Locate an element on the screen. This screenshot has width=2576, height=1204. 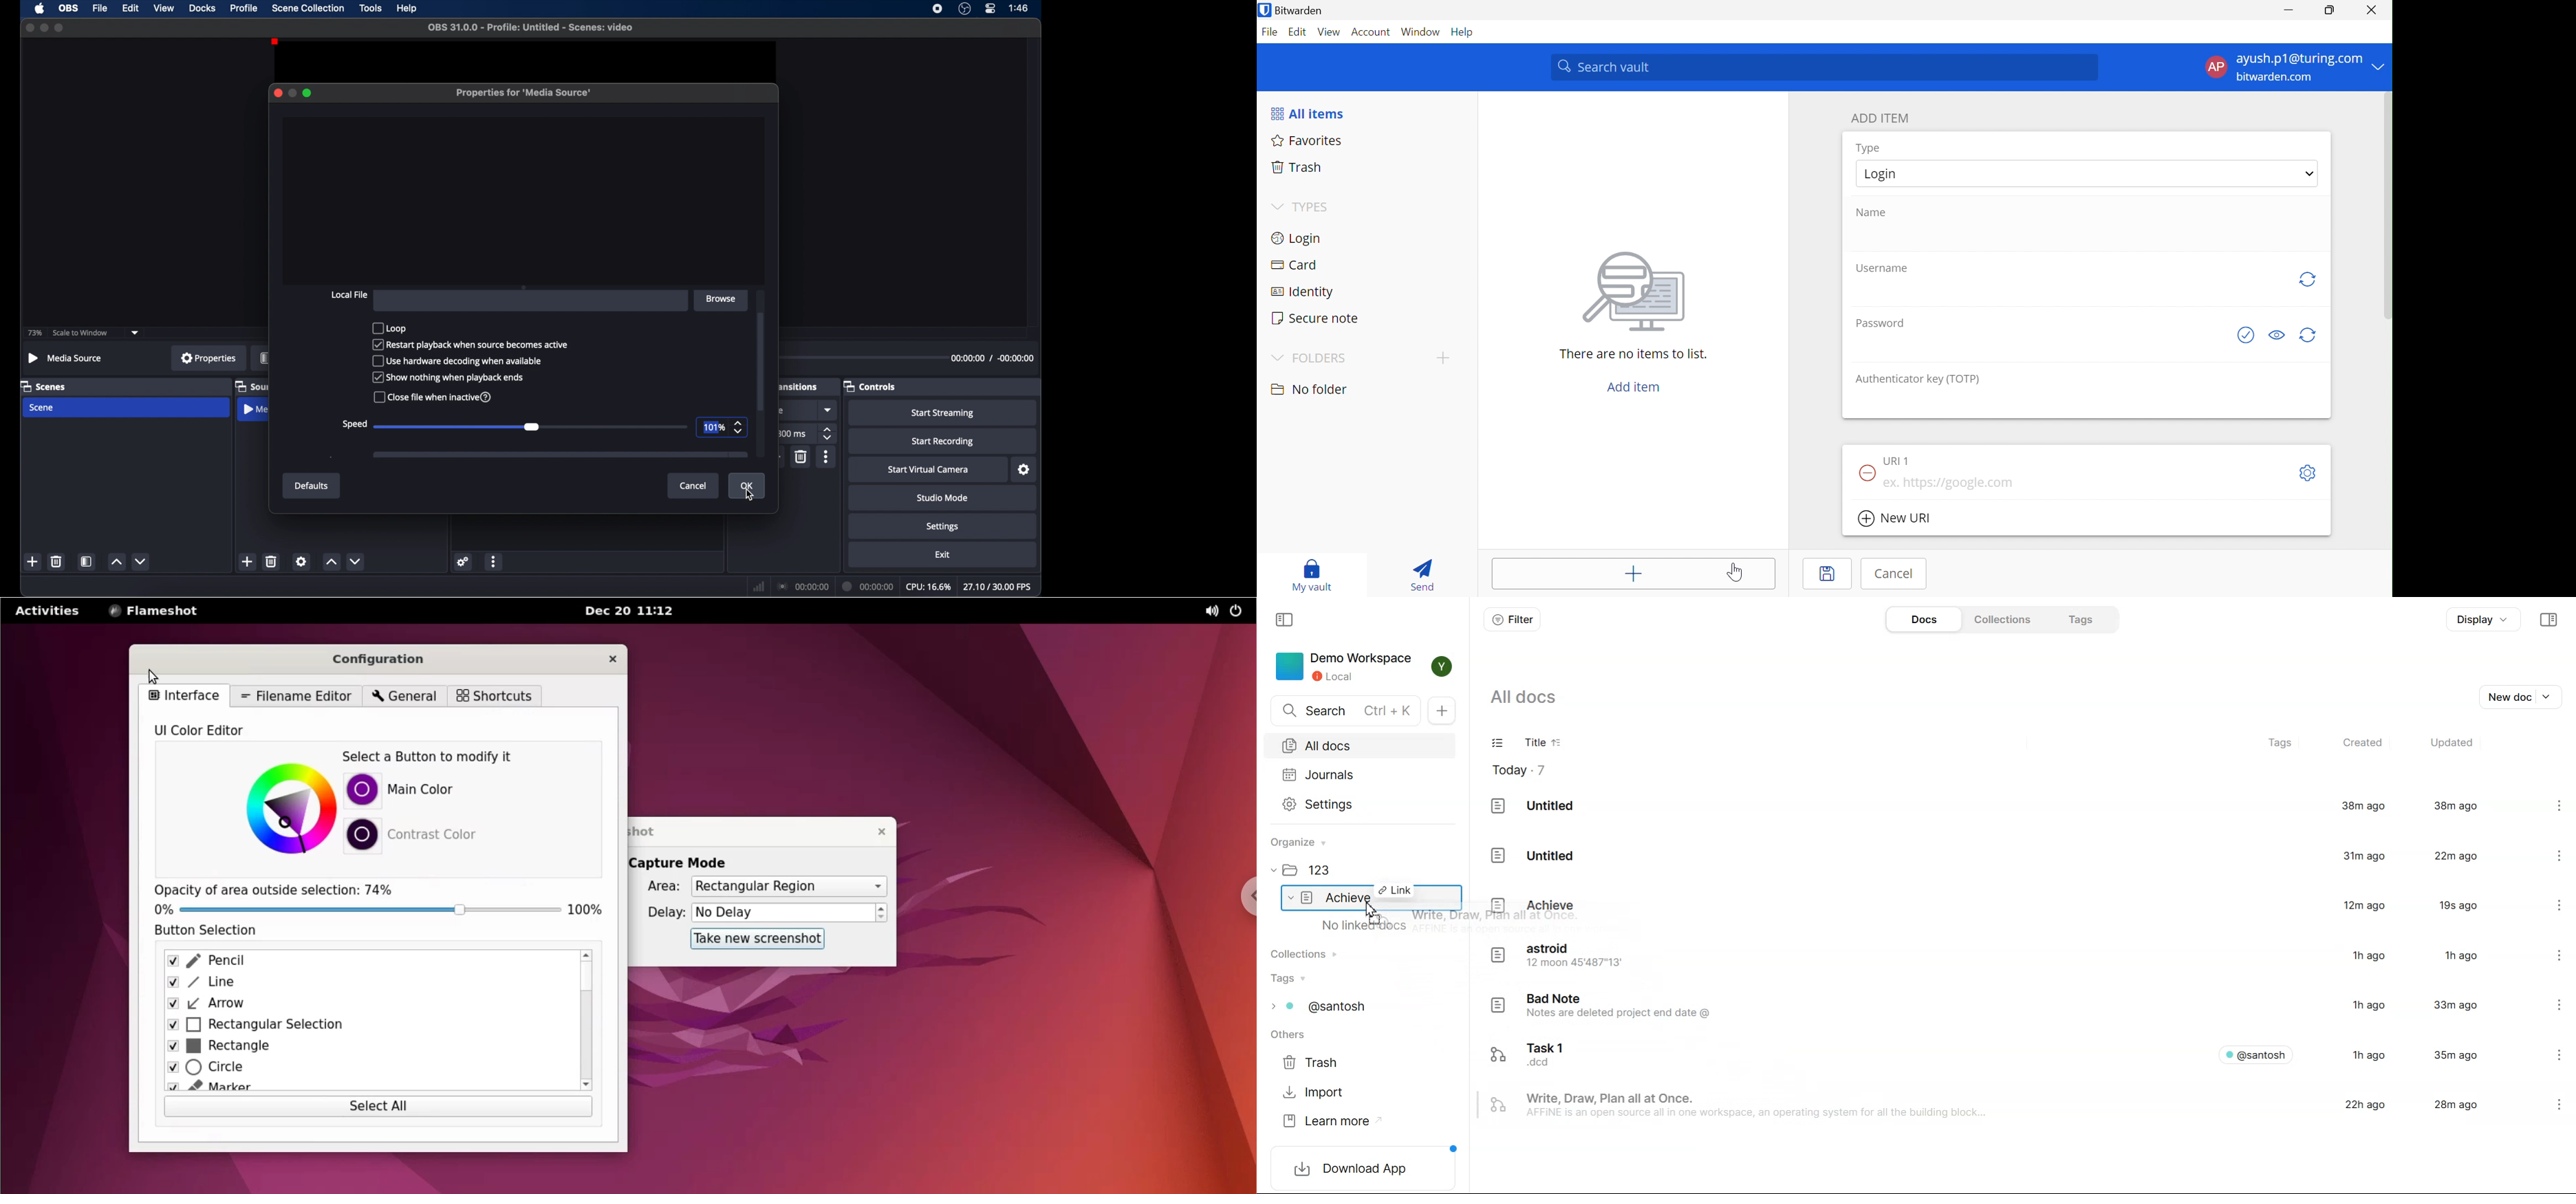
TYPES is located at coordinates (1313, 207).